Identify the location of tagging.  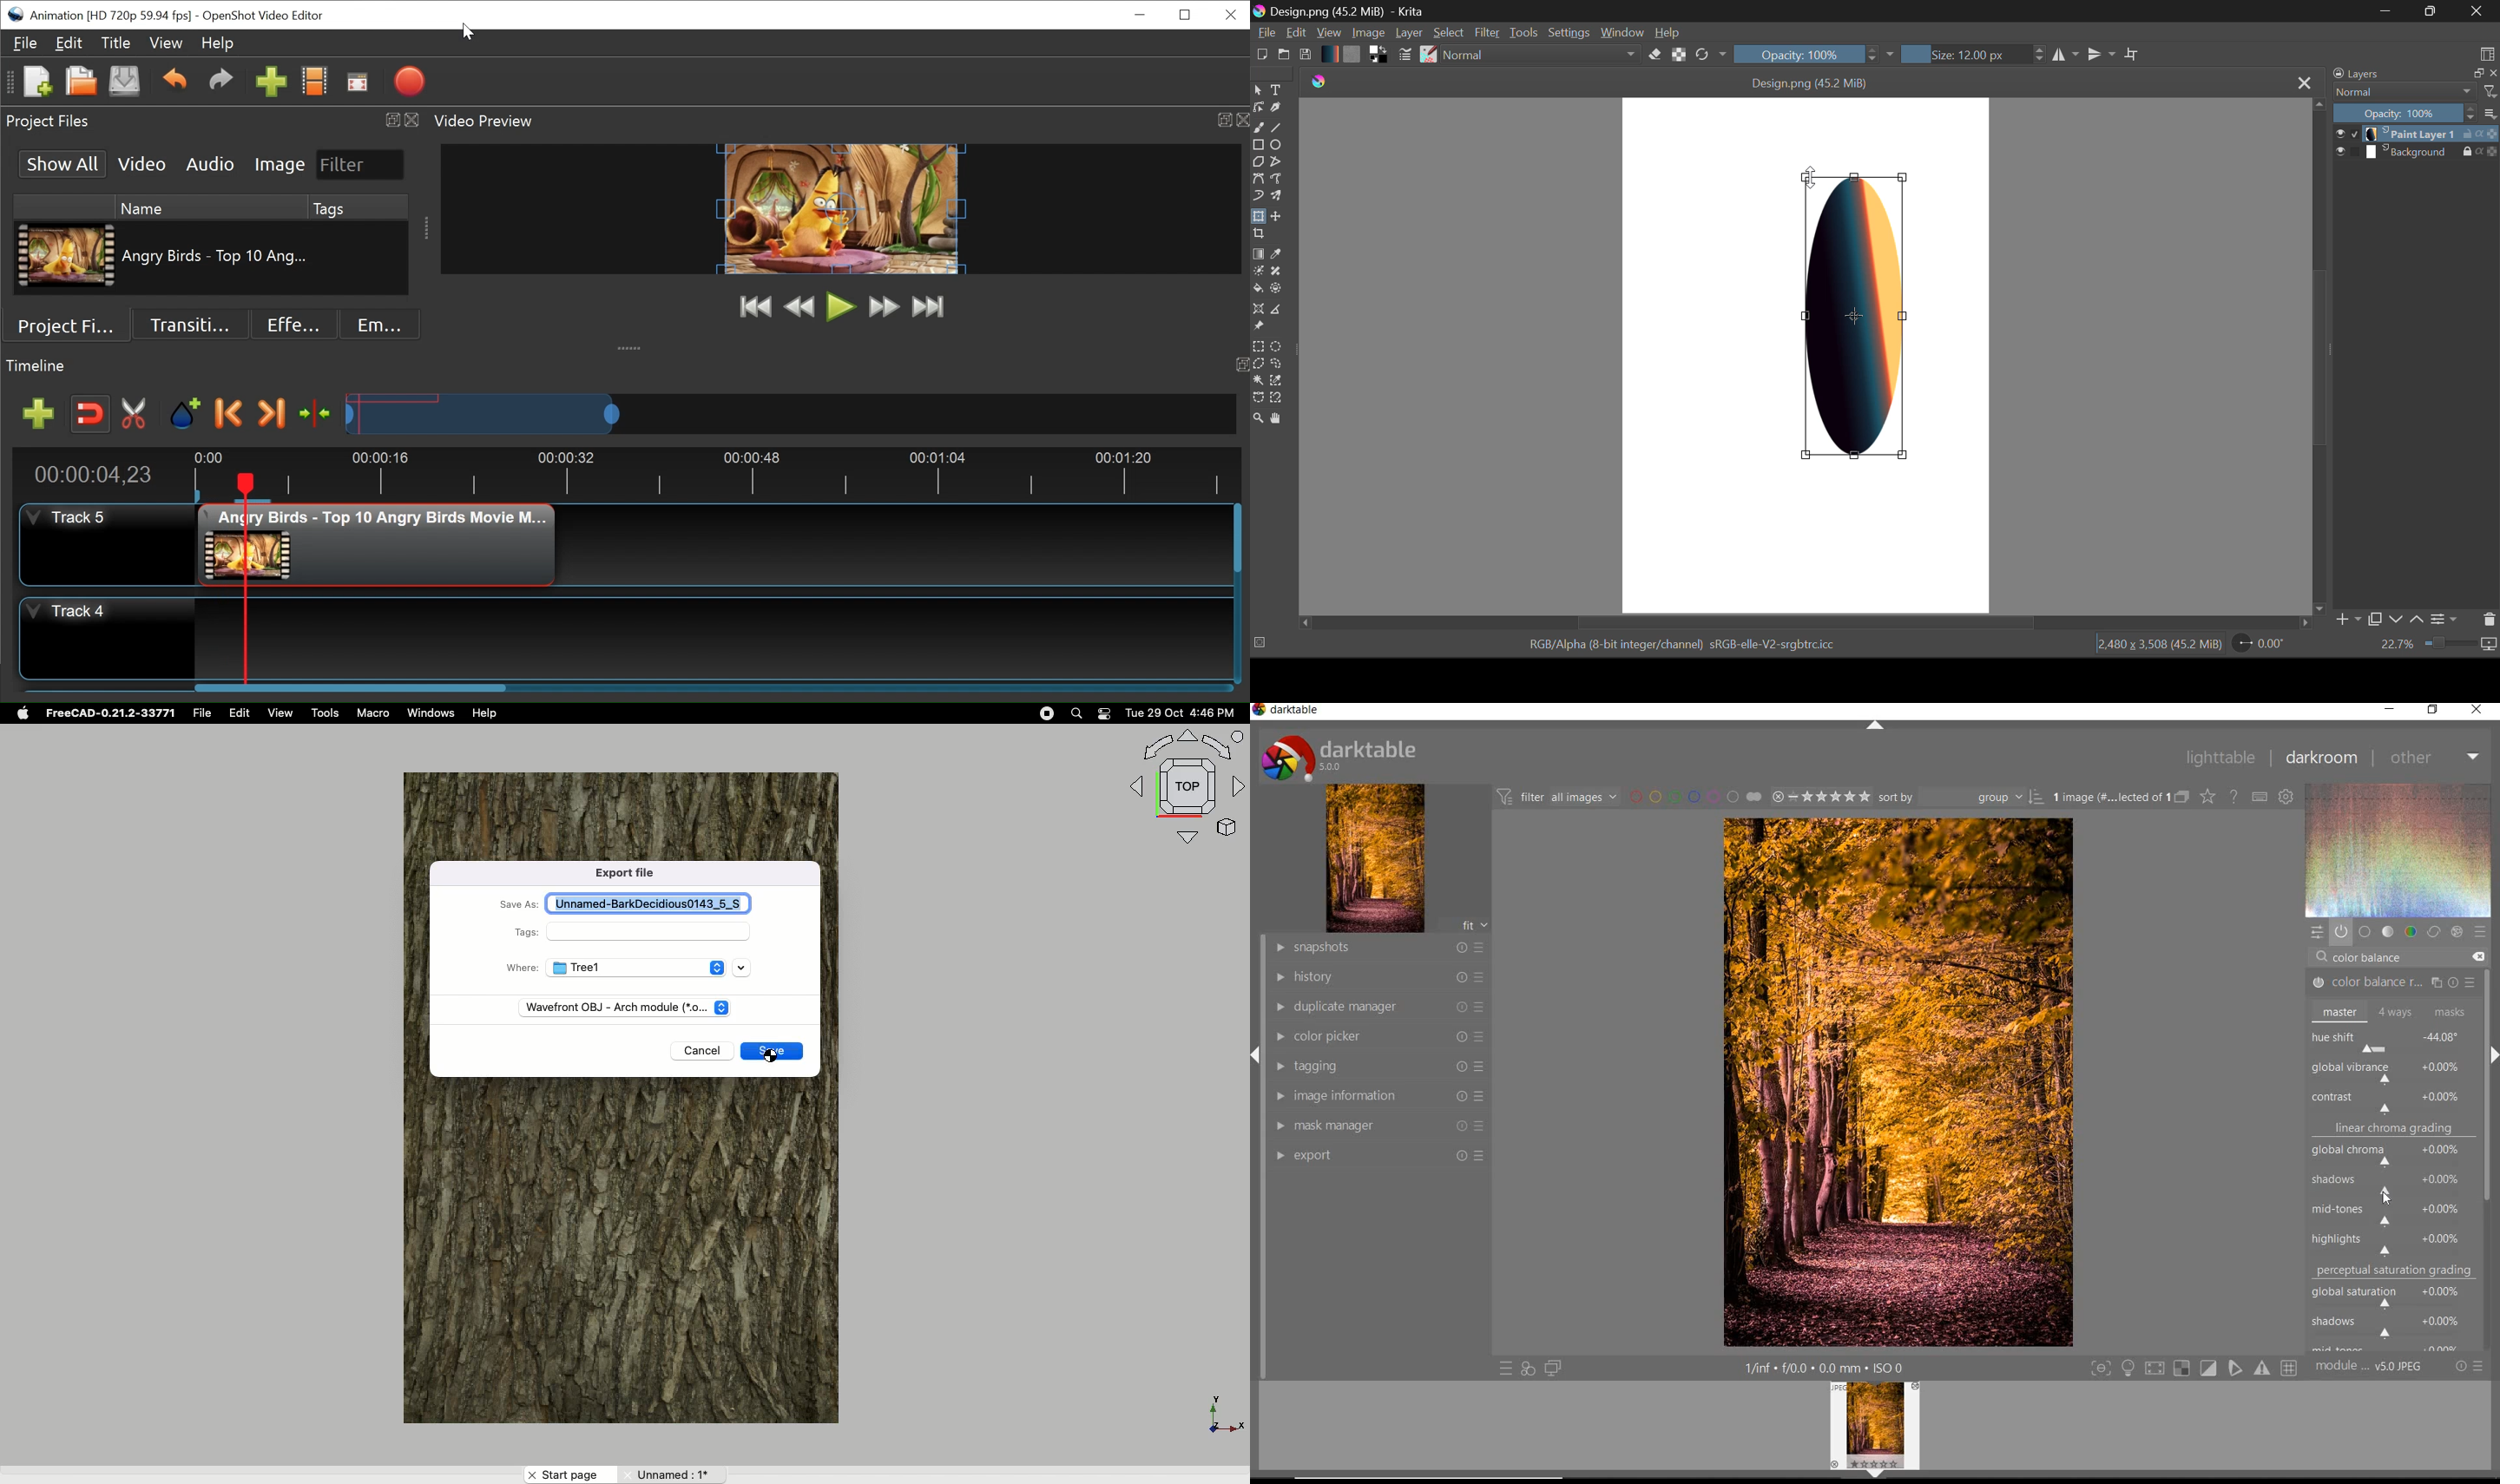
(1378, 1068).